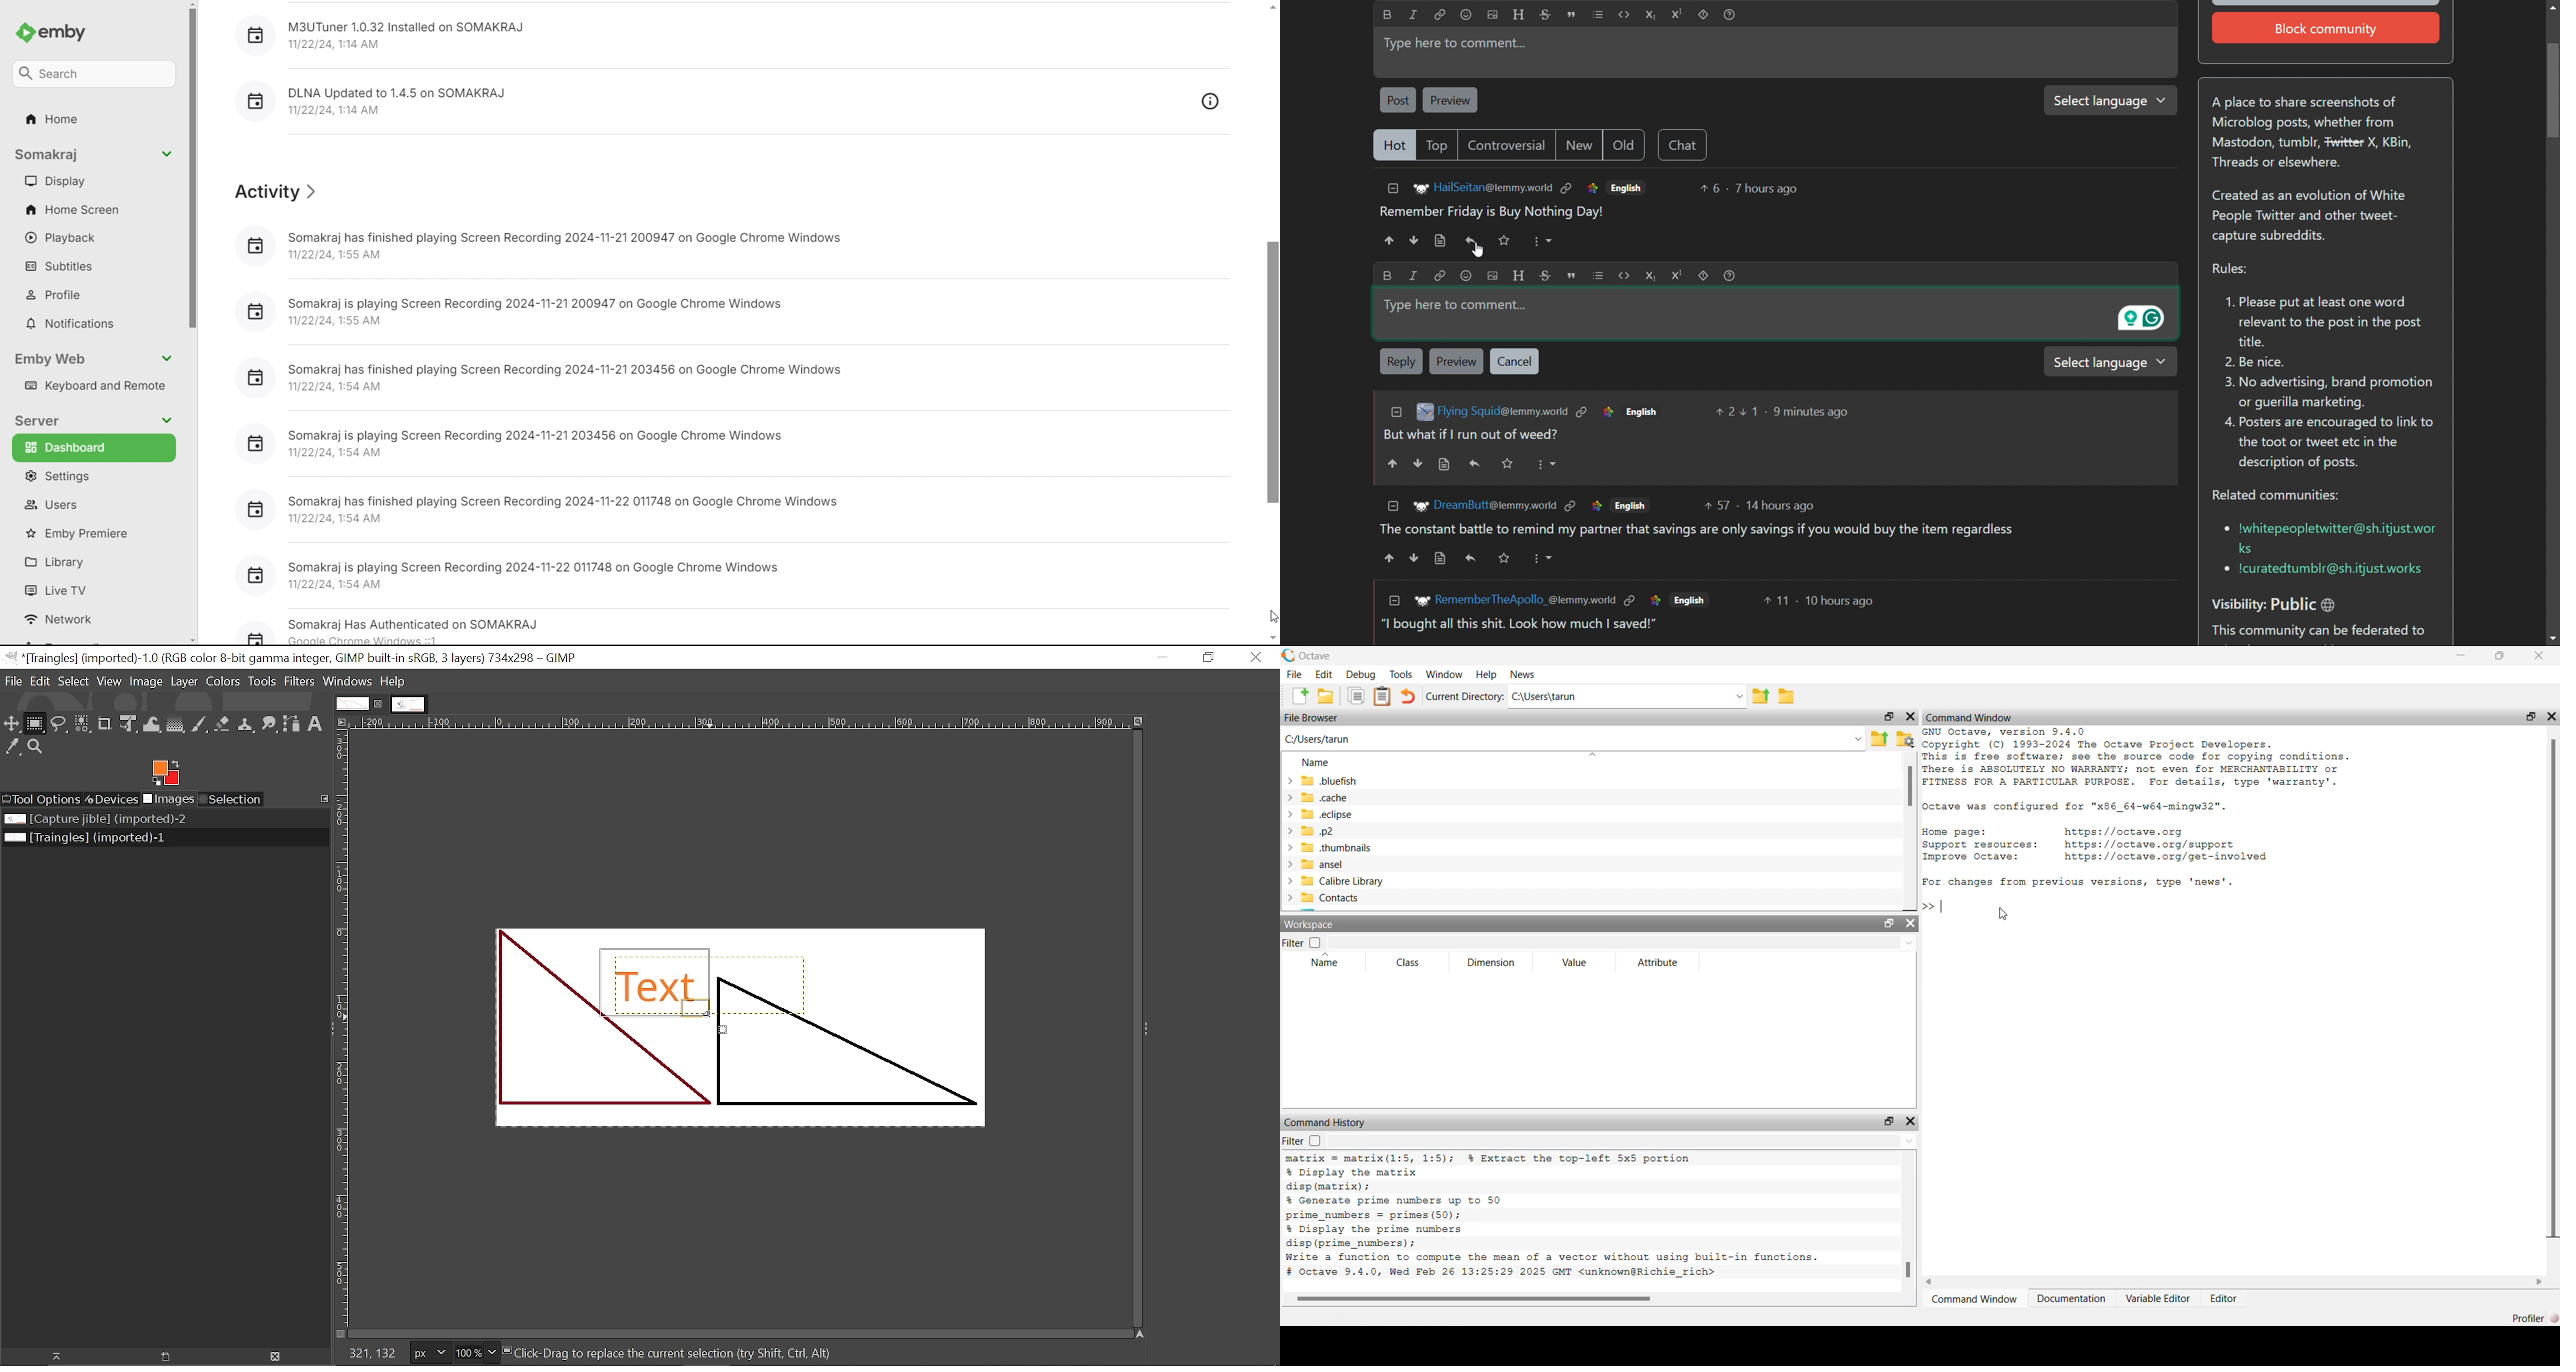 This screenshot has width=2576, height=1372. Describe the element at coordinates (1508, 145) in the screenshot. I see `controversial` at that location.